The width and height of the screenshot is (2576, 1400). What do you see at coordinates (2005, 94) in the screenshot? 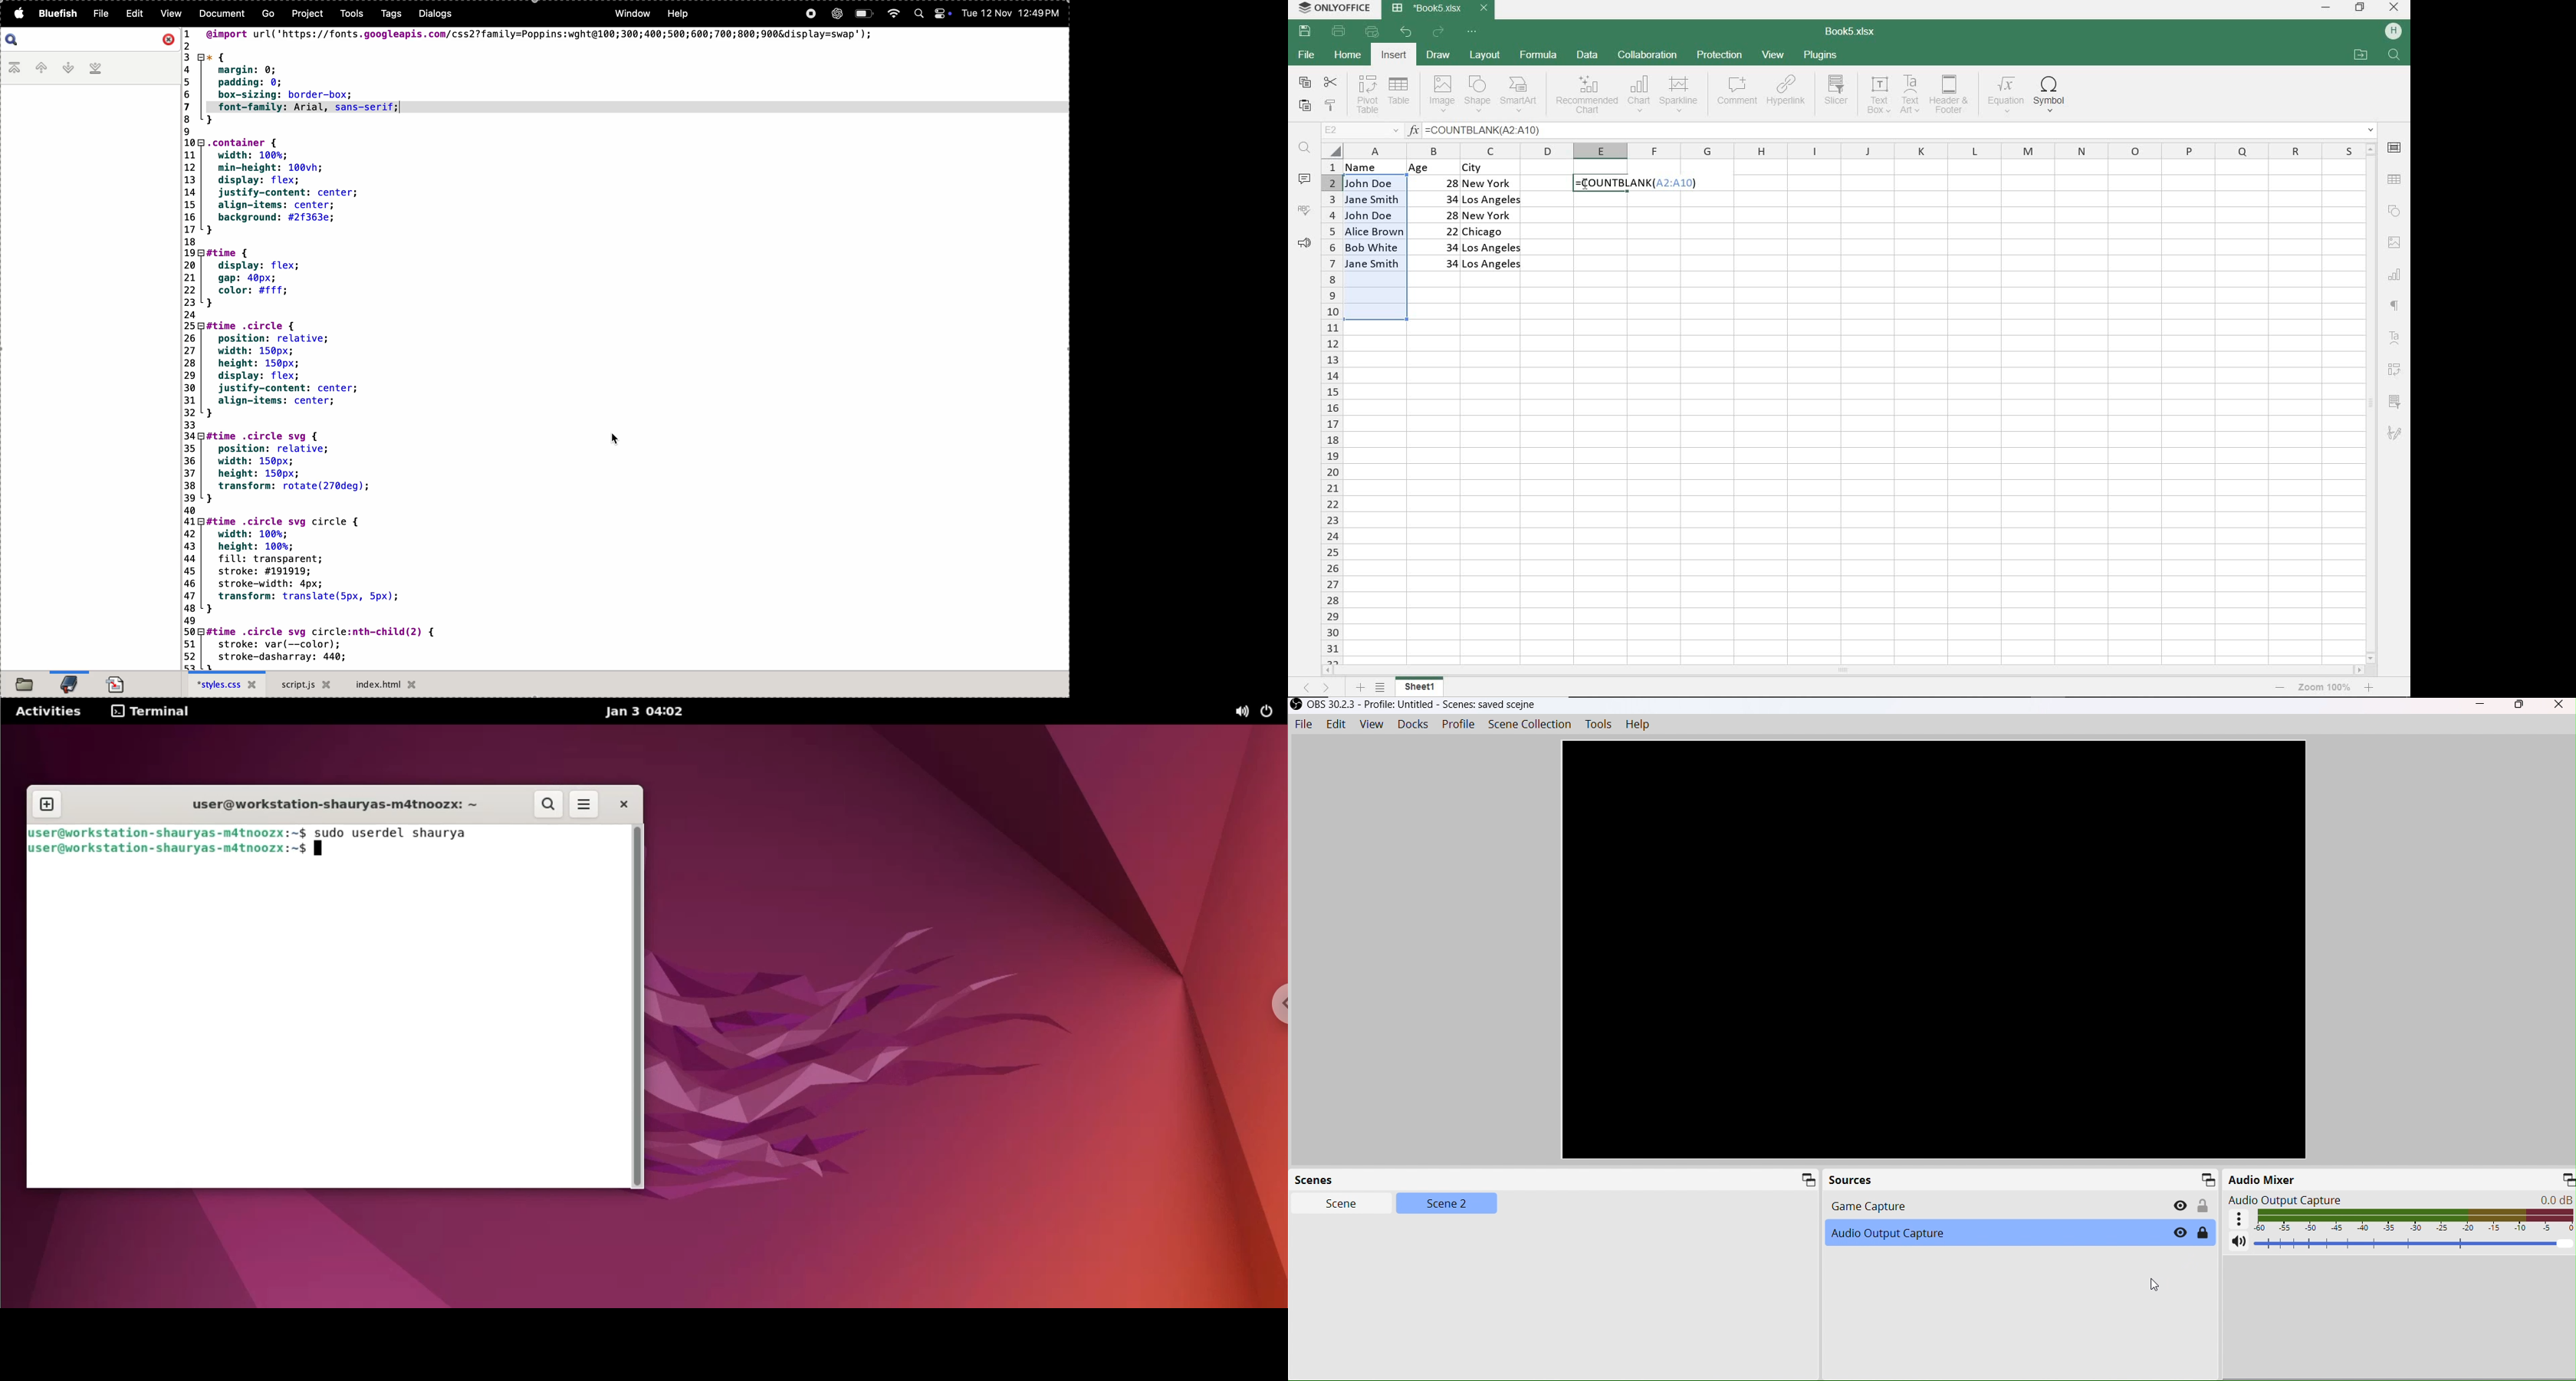
I see `EQUATION` at bounding box center [2005, 94].